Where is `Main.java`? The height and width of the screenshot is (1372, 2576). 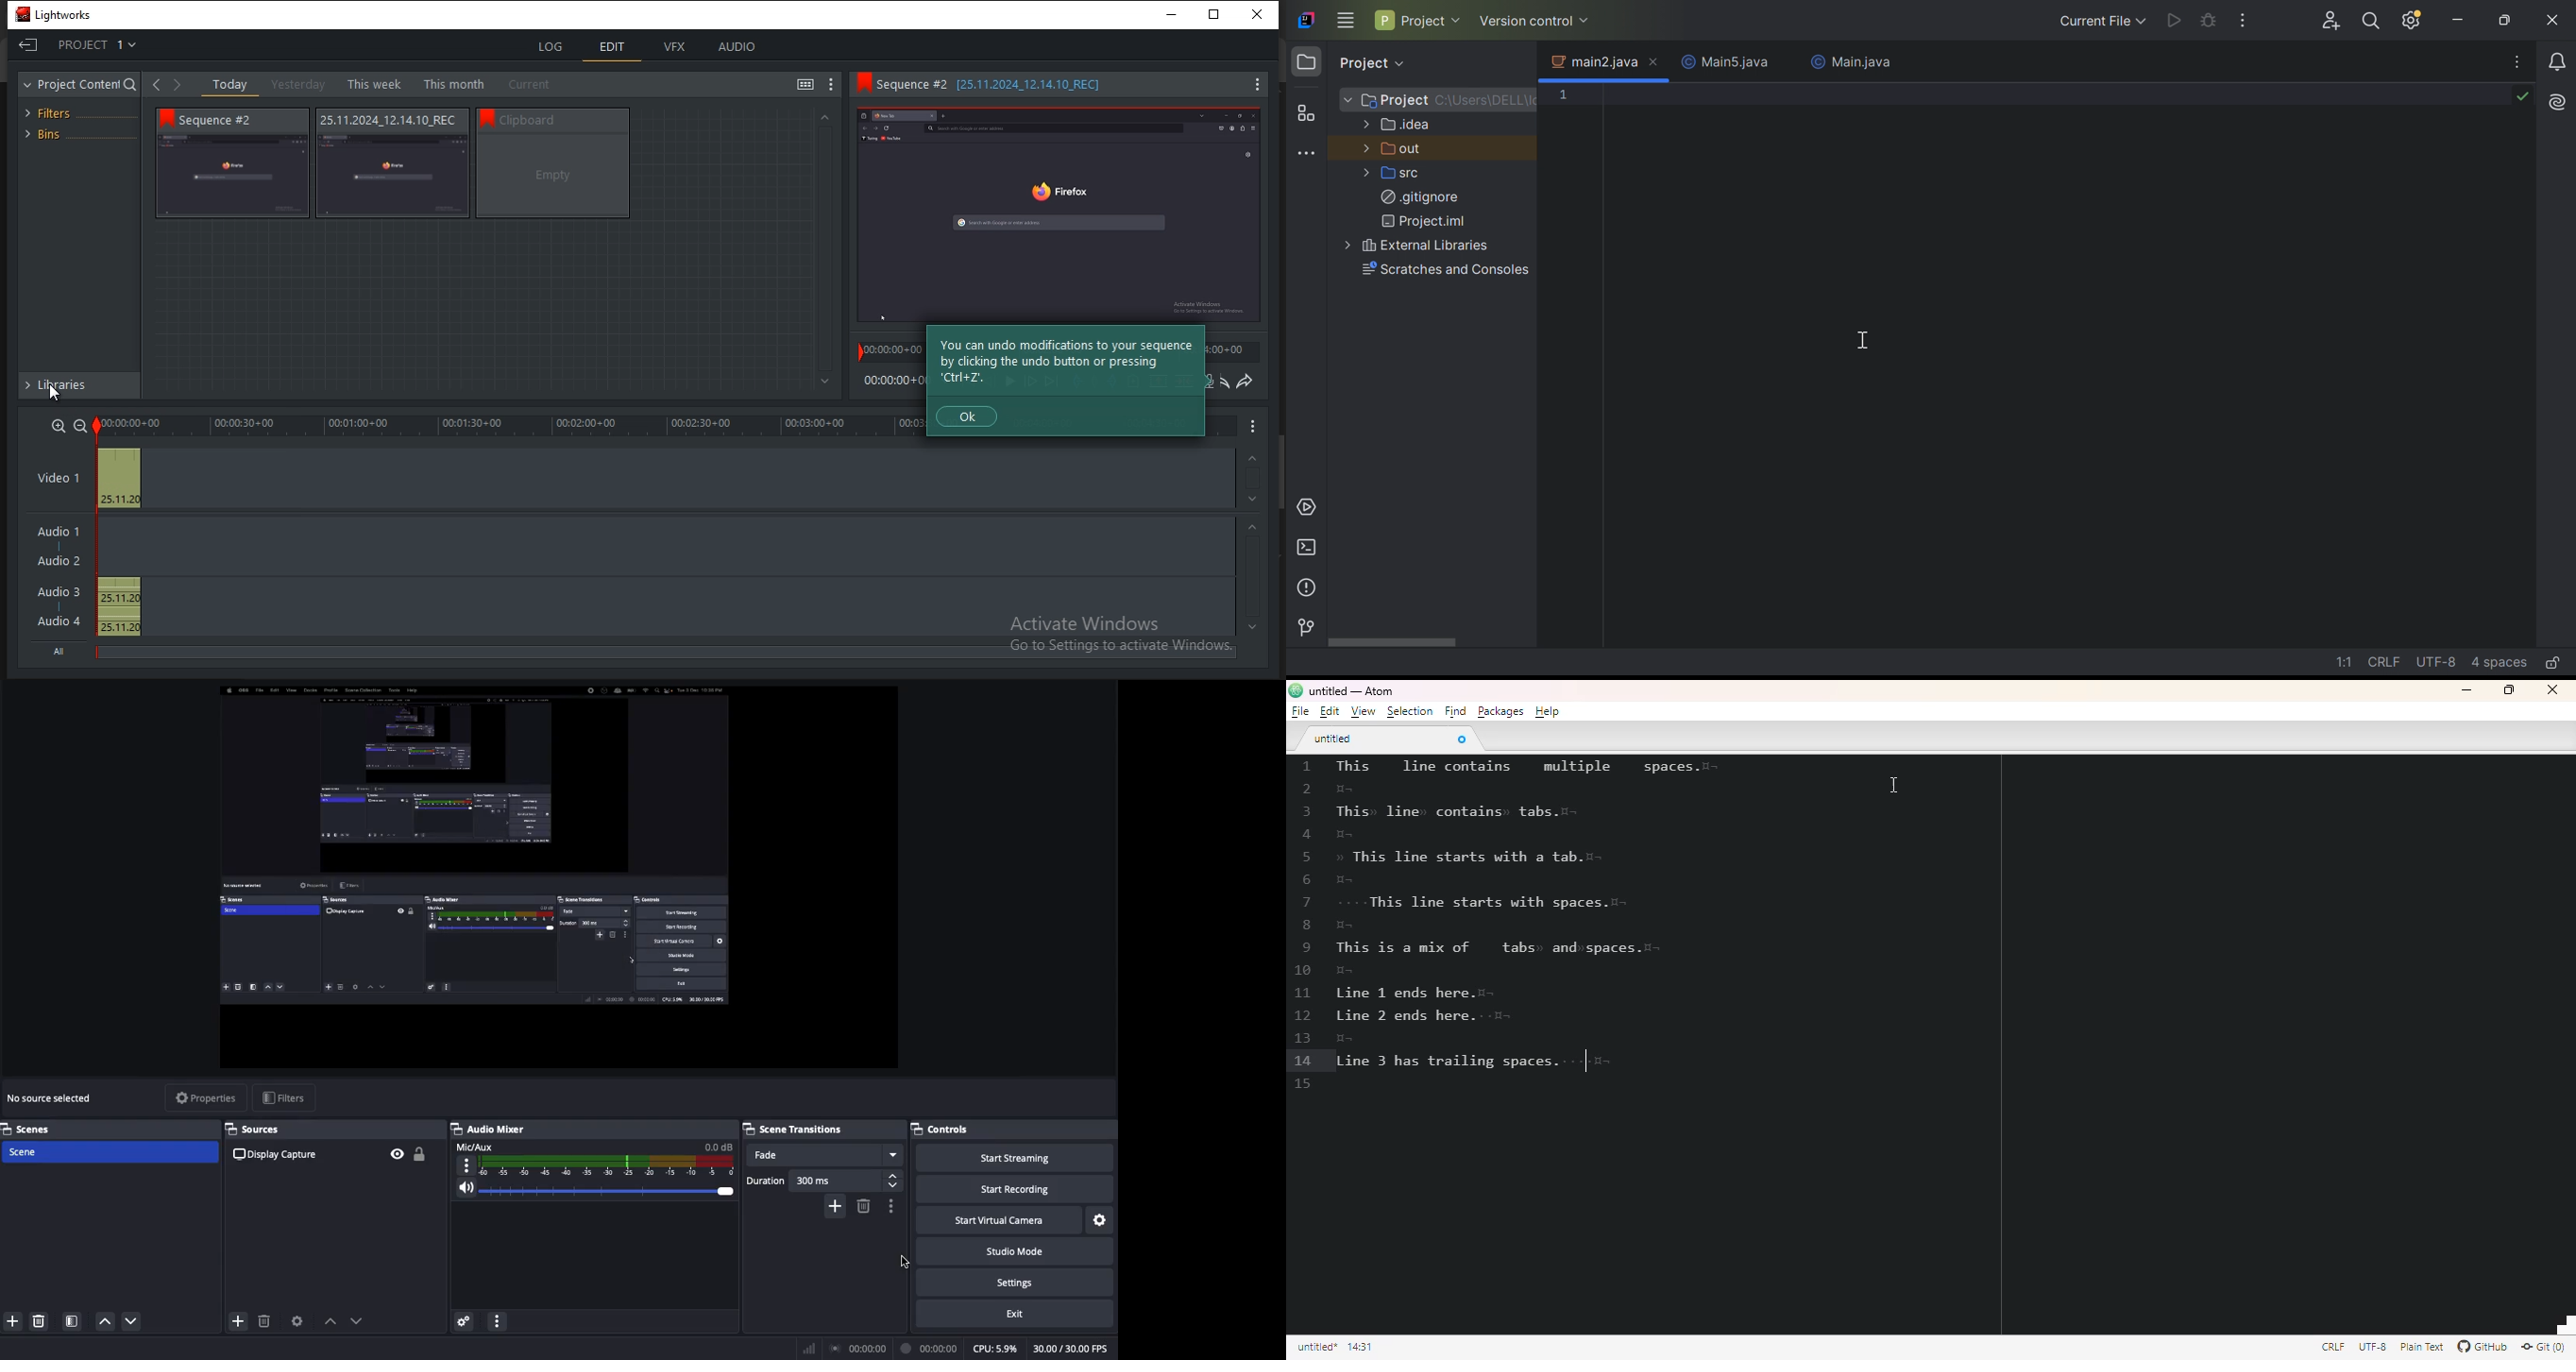 Main.java is located at coordinates (1850, 61).